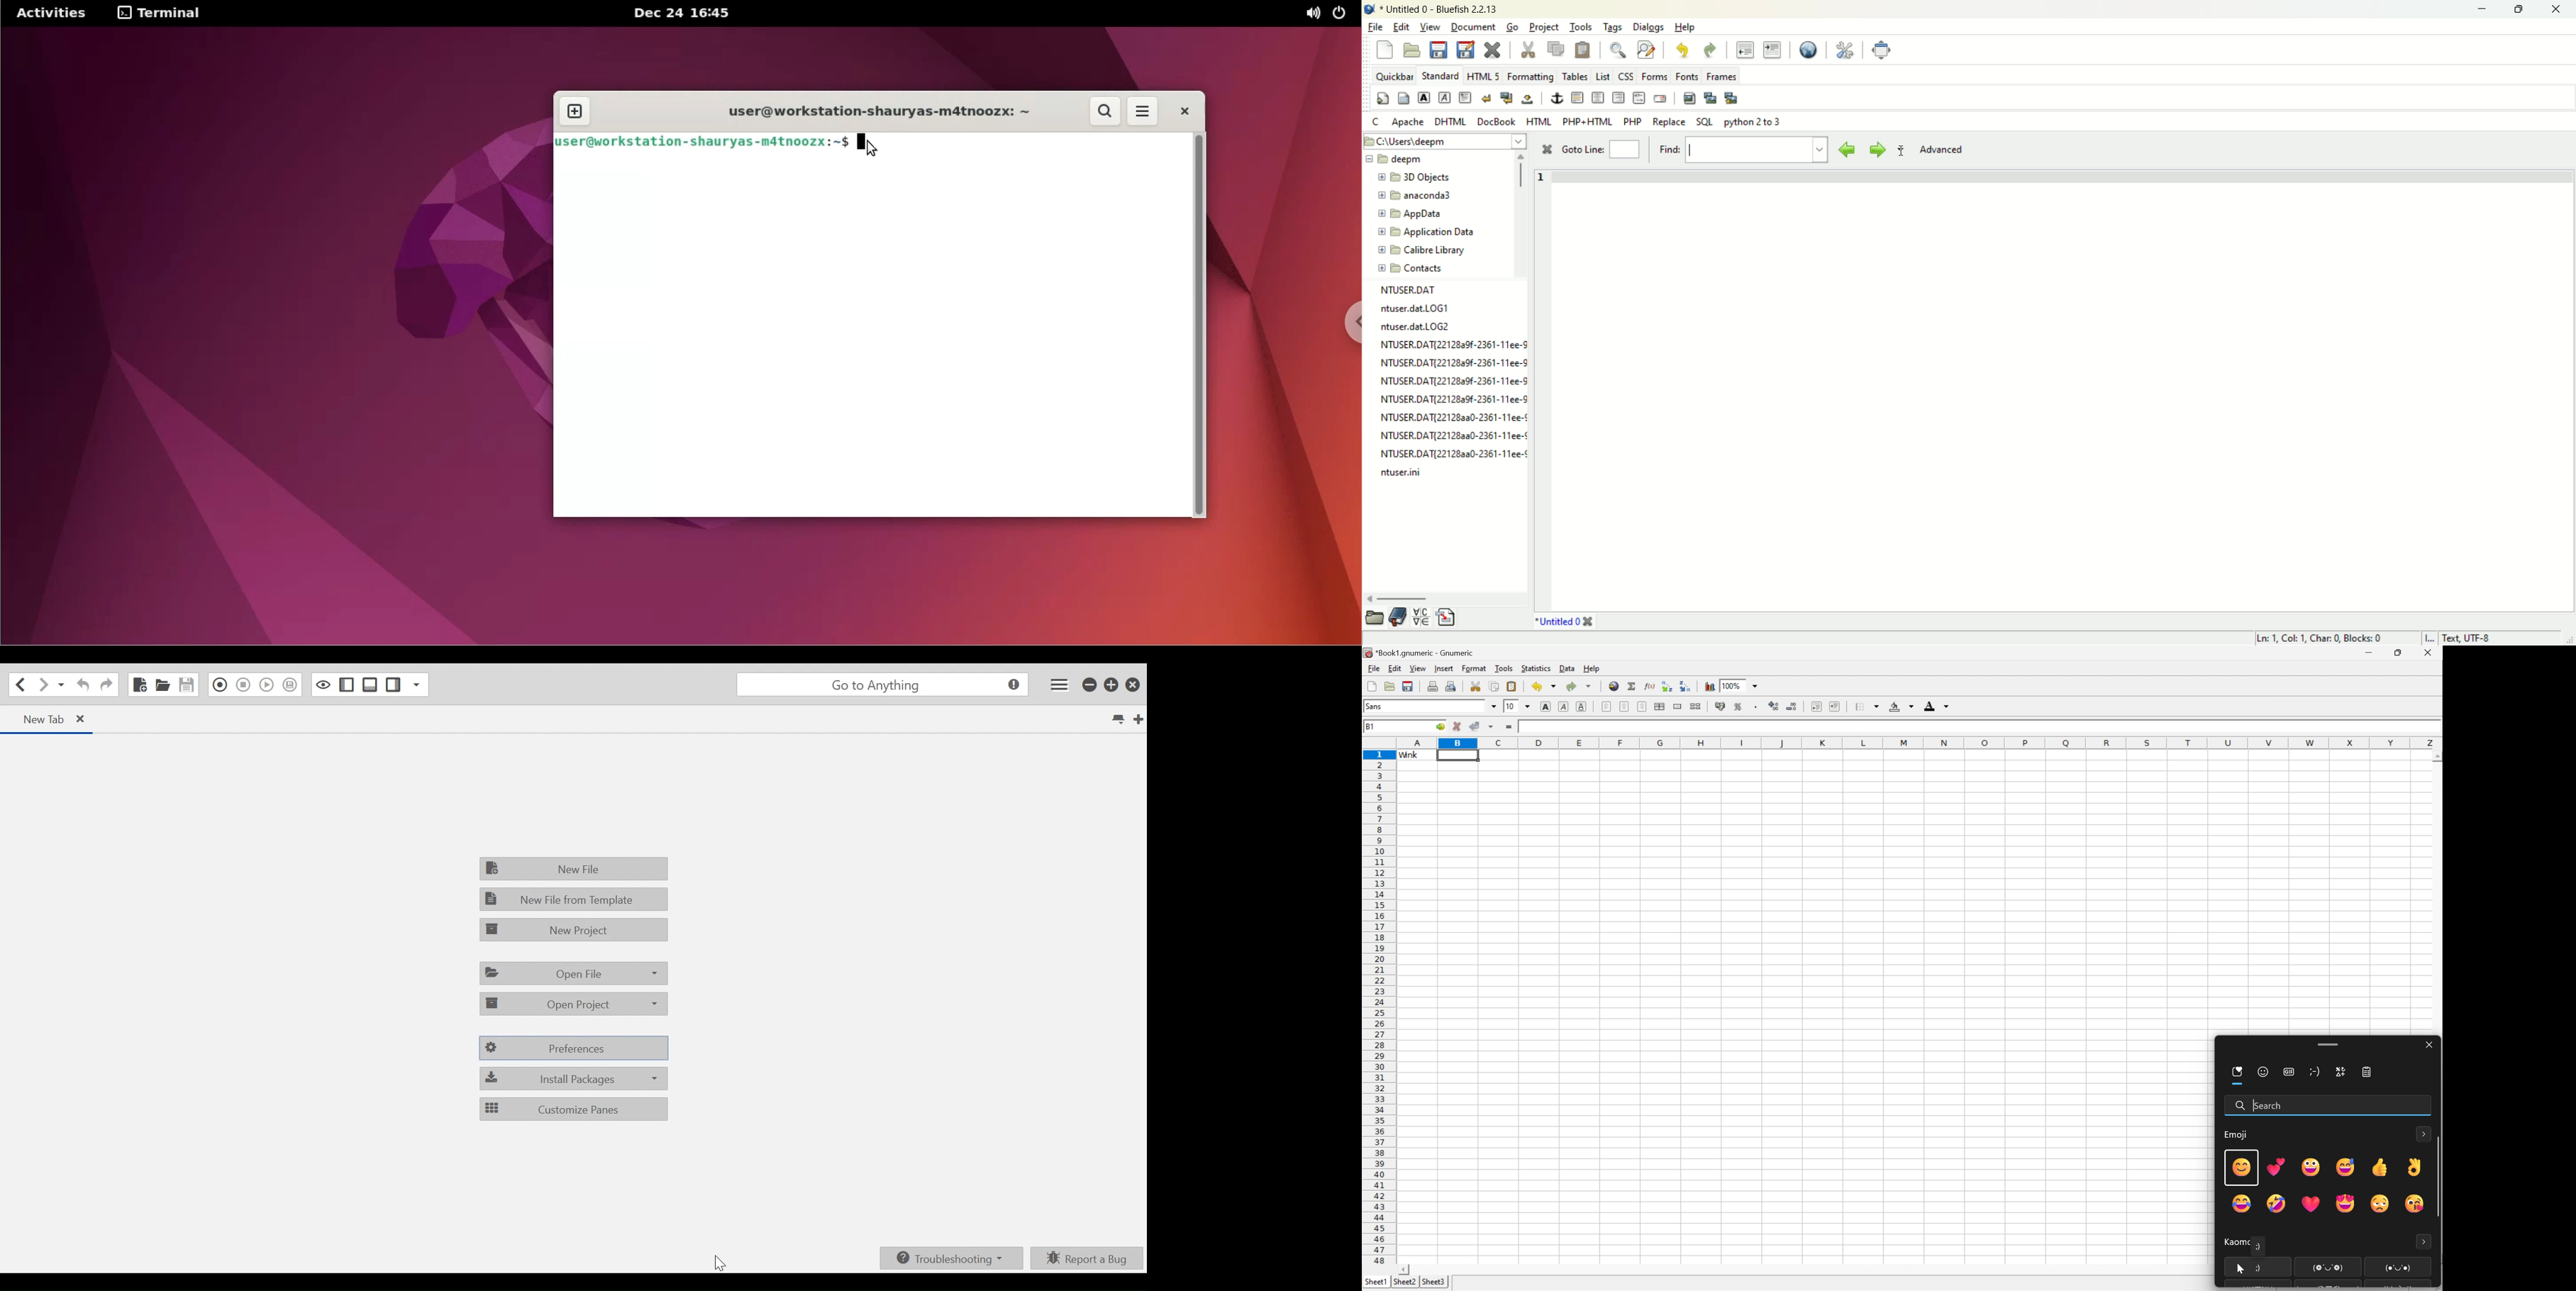  What do you see at coordinates (1881, 49) in the screenshot?
I see `fullscreen` at bounding box center [1881, 49].